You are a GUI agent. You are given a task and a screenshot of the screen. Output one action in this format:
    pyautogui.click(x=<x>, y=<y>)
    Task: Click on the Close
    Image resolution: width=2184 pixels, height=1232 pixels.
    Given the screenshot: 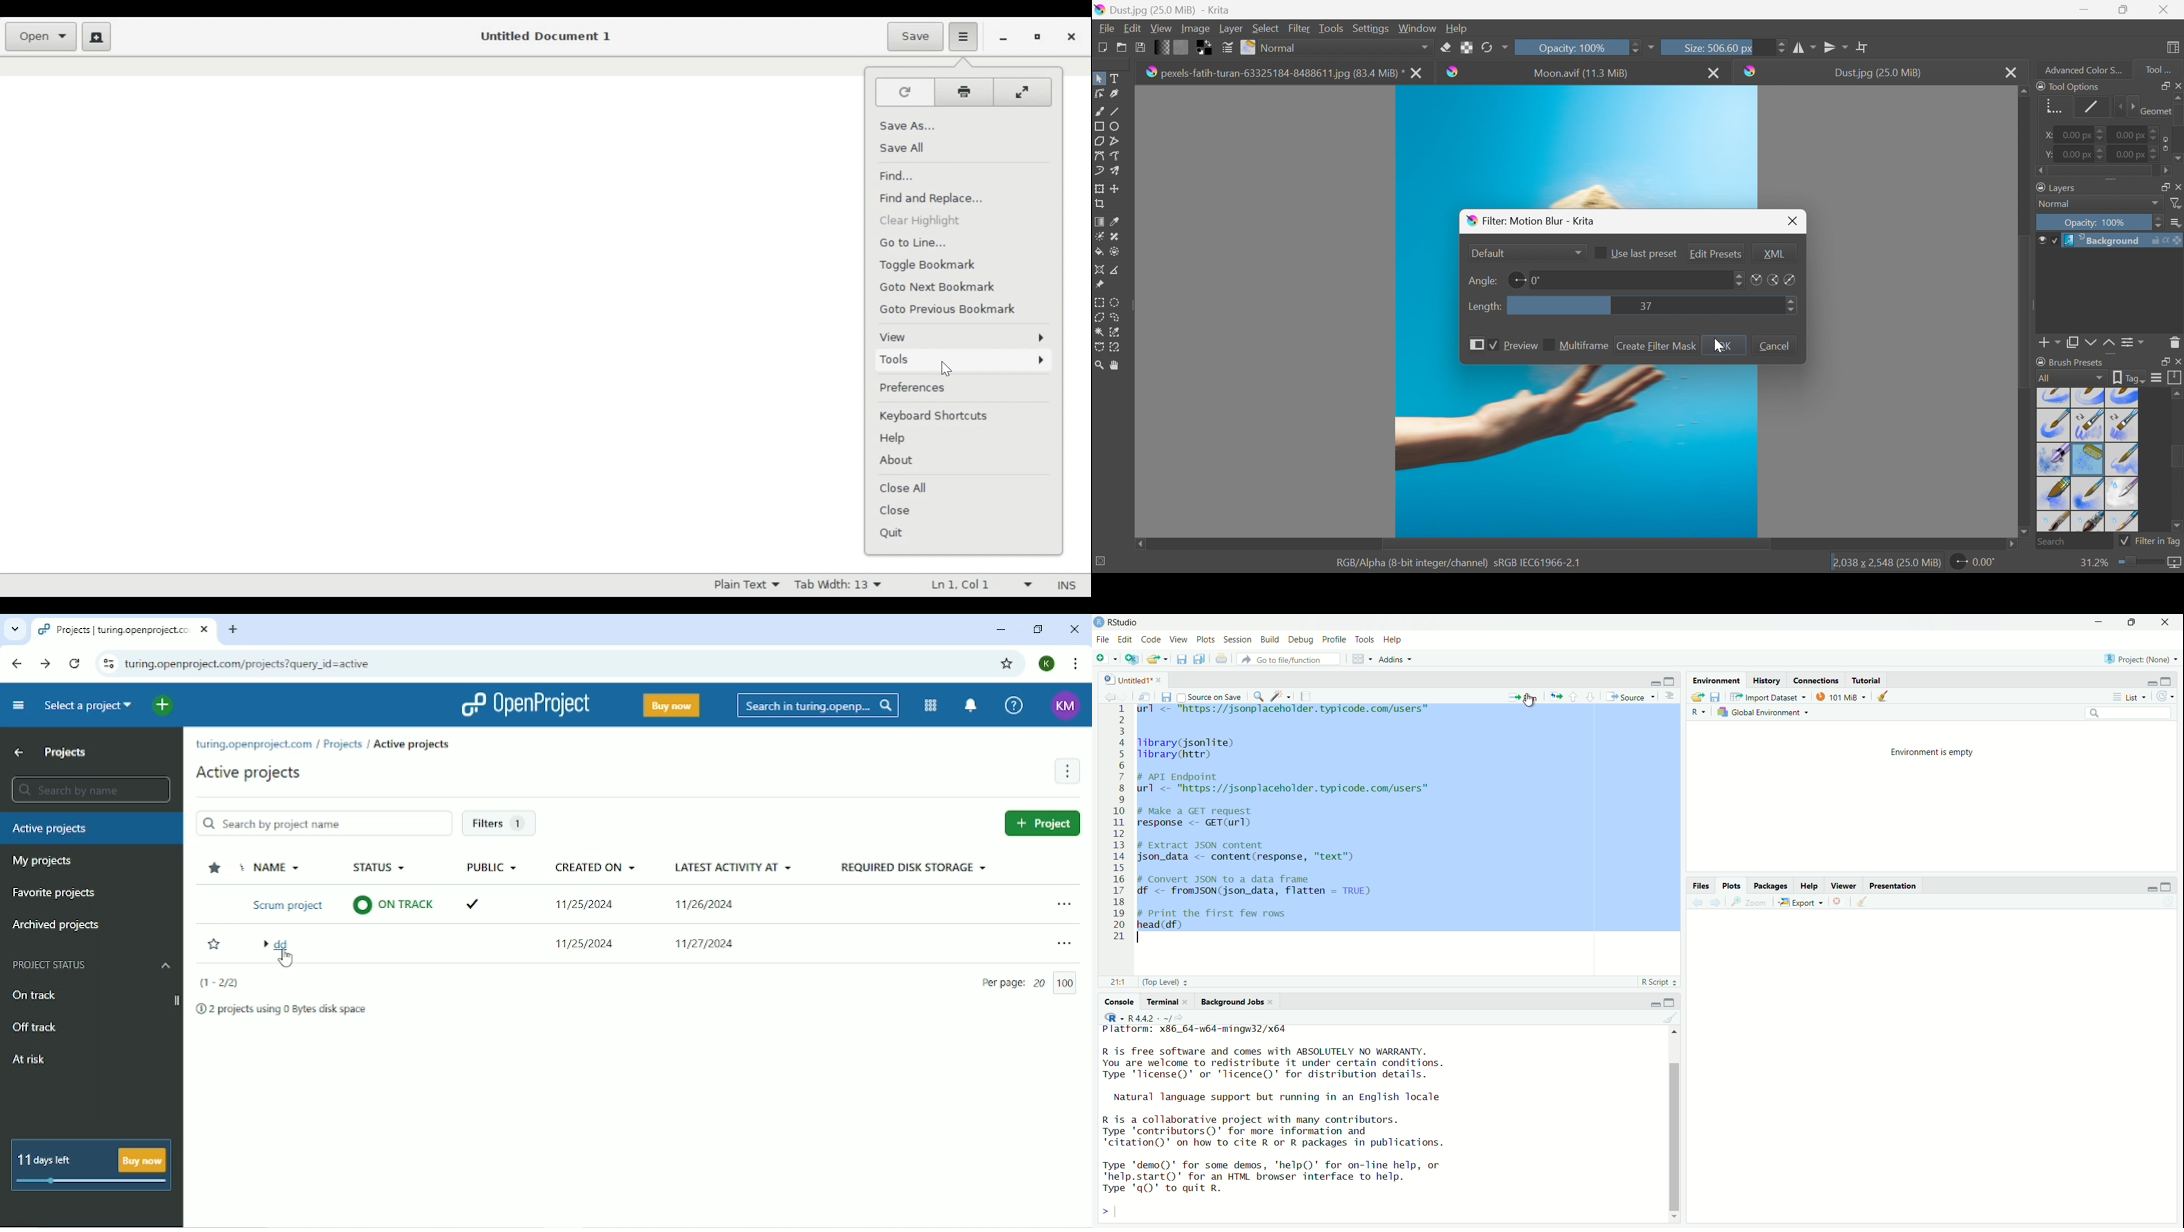 What is the action you would take?
    pyautogui.click(x=898, y=511)
    